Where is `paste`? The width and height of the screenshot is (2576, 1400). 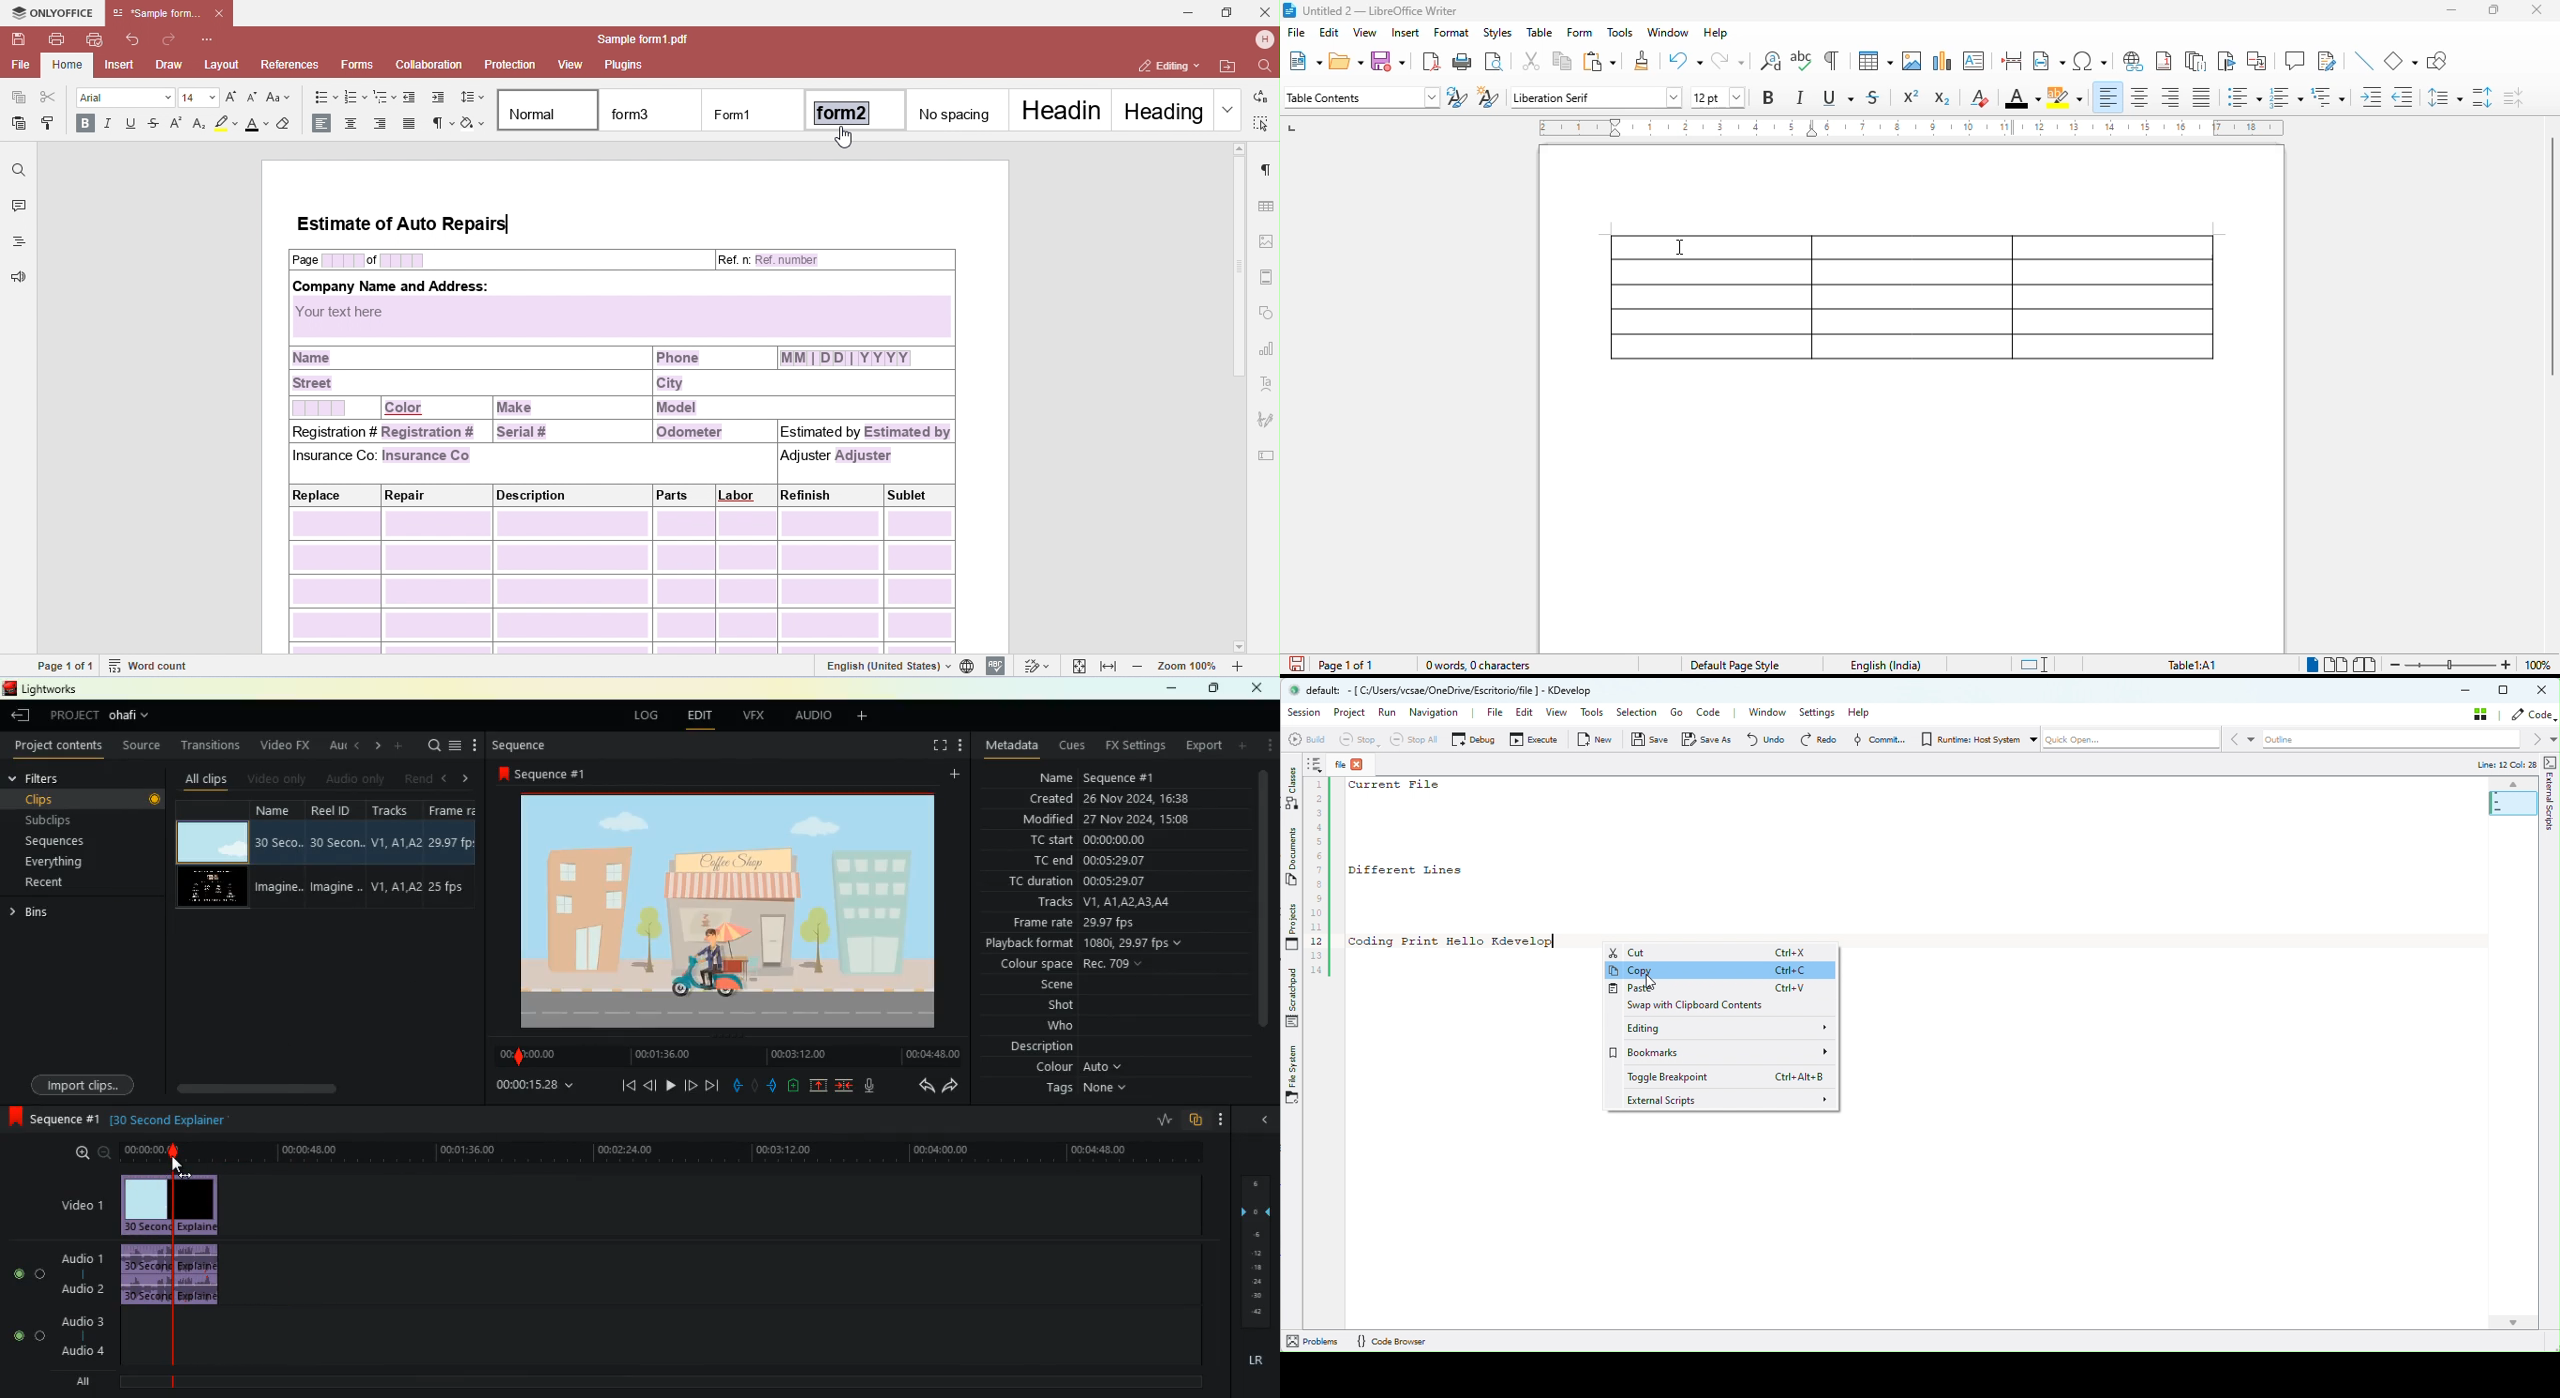
paste is located at coordinates (1600, 62).